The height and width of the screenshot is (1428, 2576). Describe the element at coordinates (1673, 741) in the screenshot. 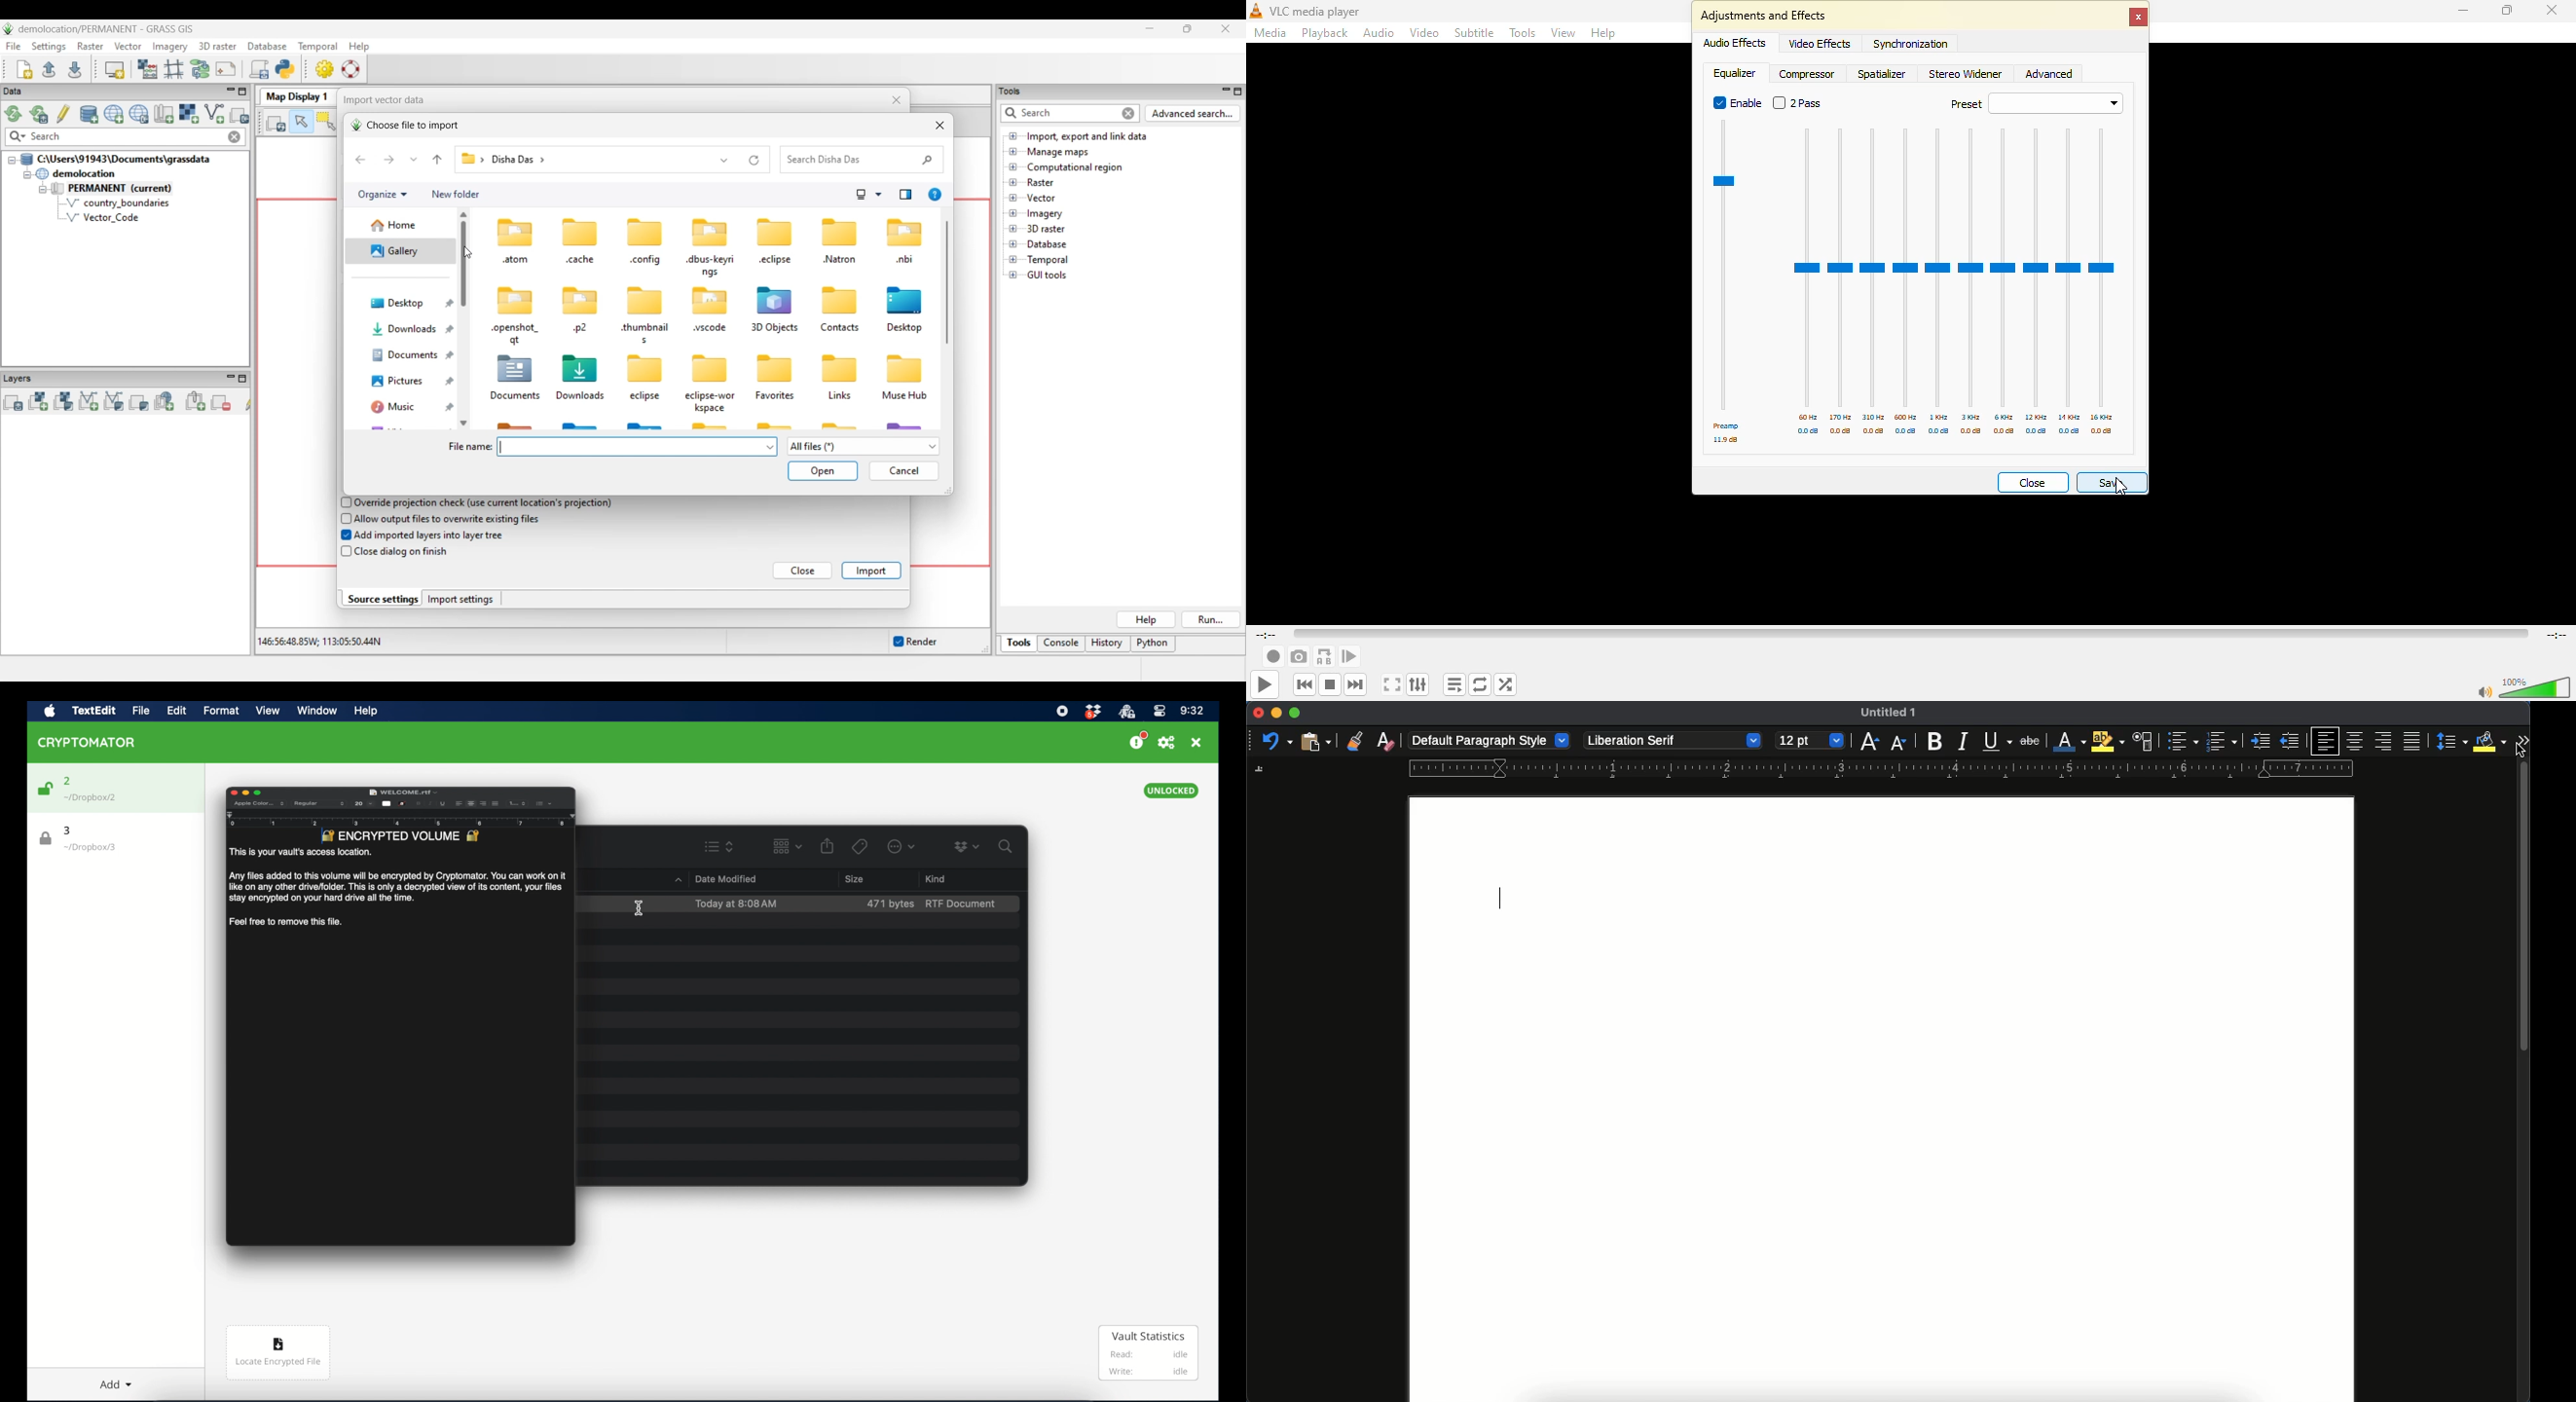

I see `liberation serif - font style` at that location.